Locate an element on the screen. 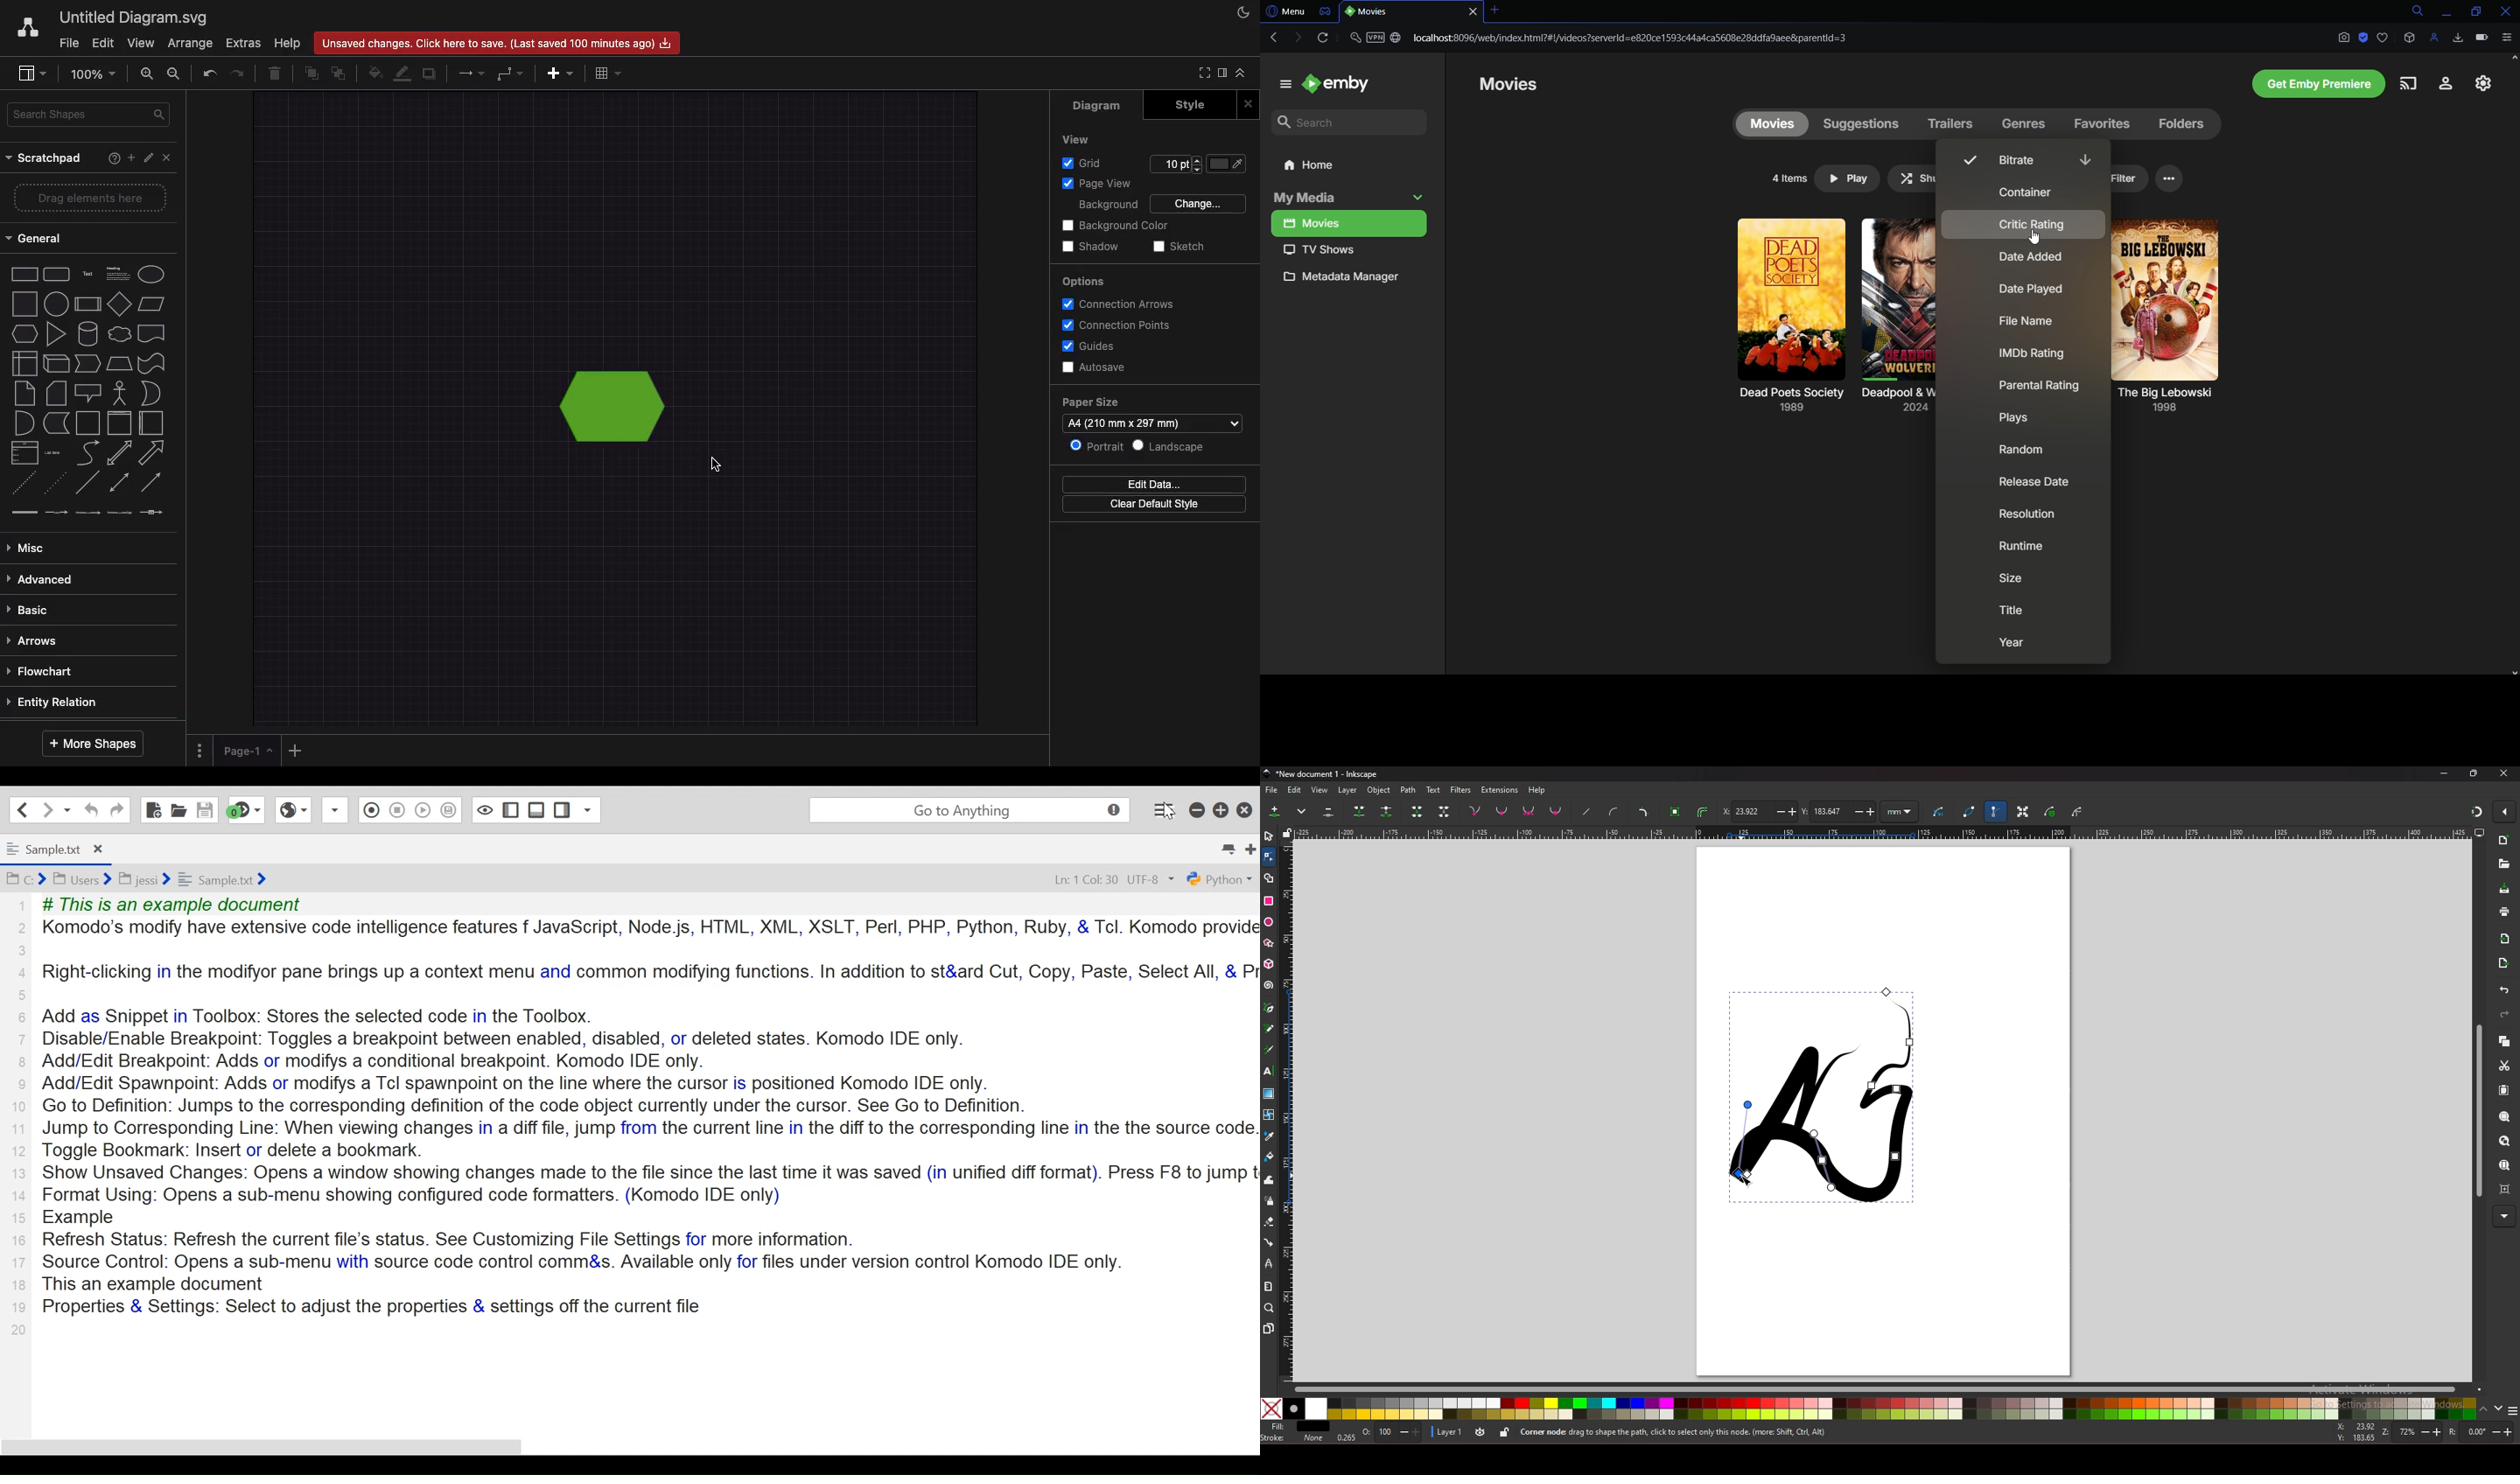 The width and height of the screenshot is (2520, 1484). pages is located at coordinates (1269, 1329).